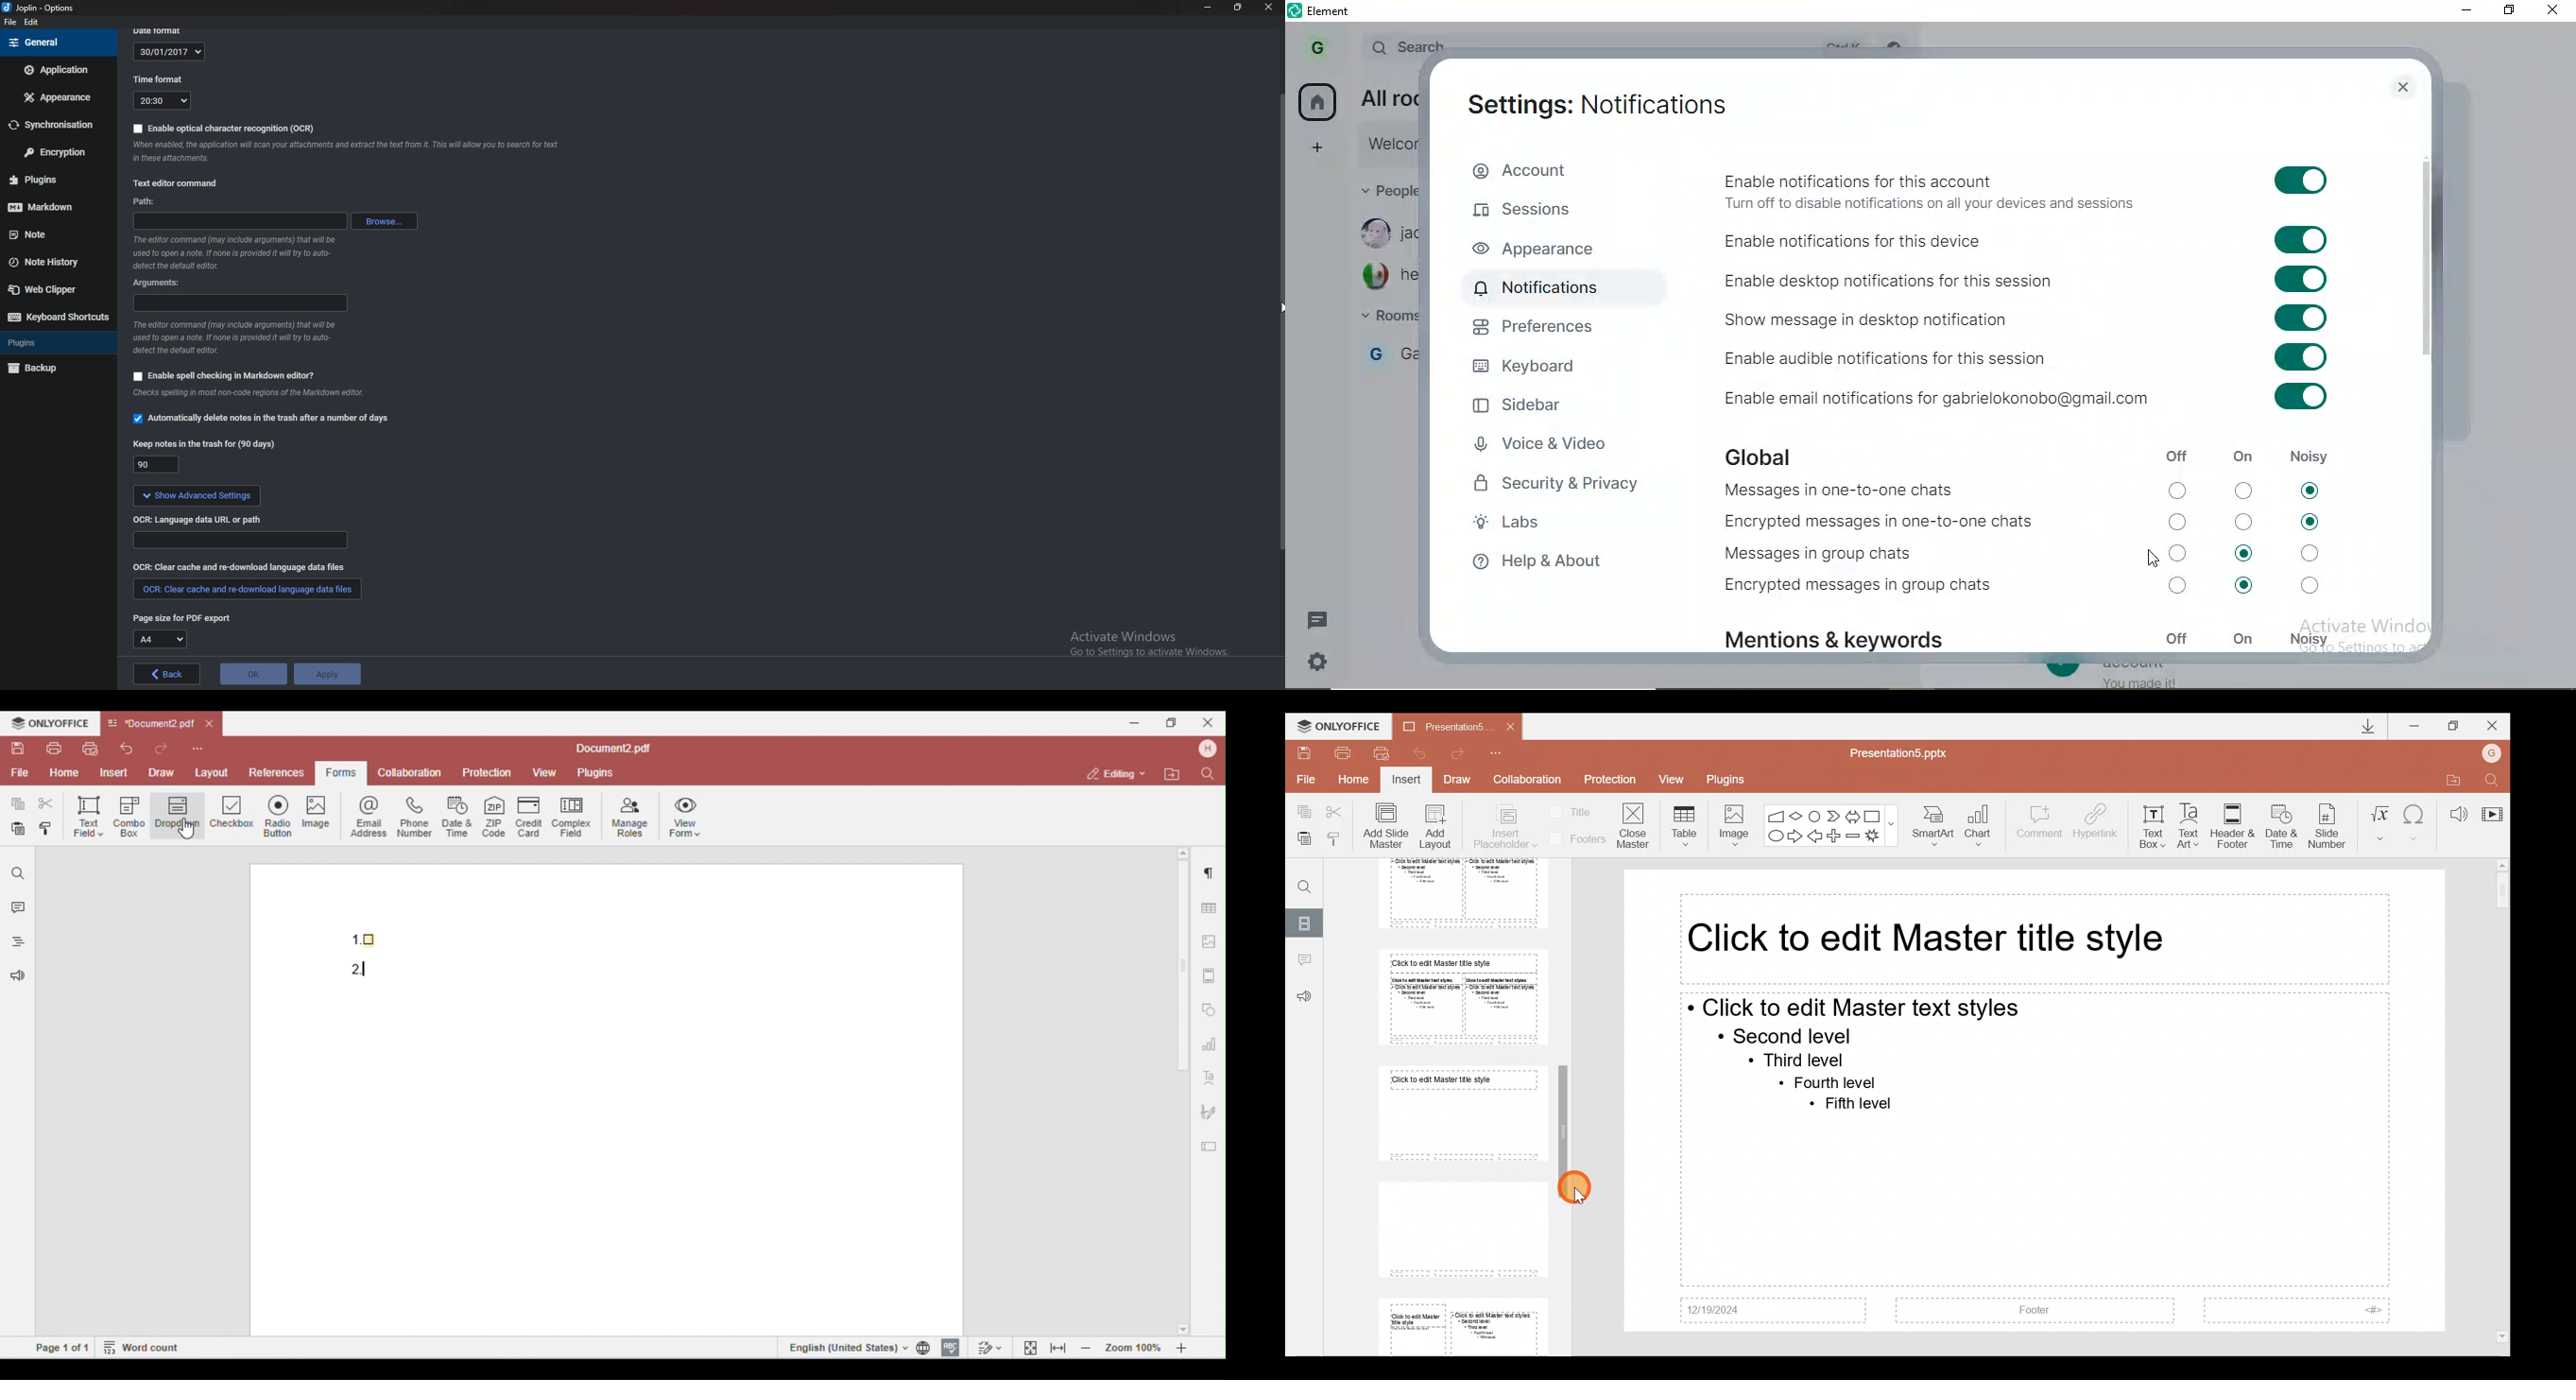  I want to click on noisy switch, so click(2314, 551).